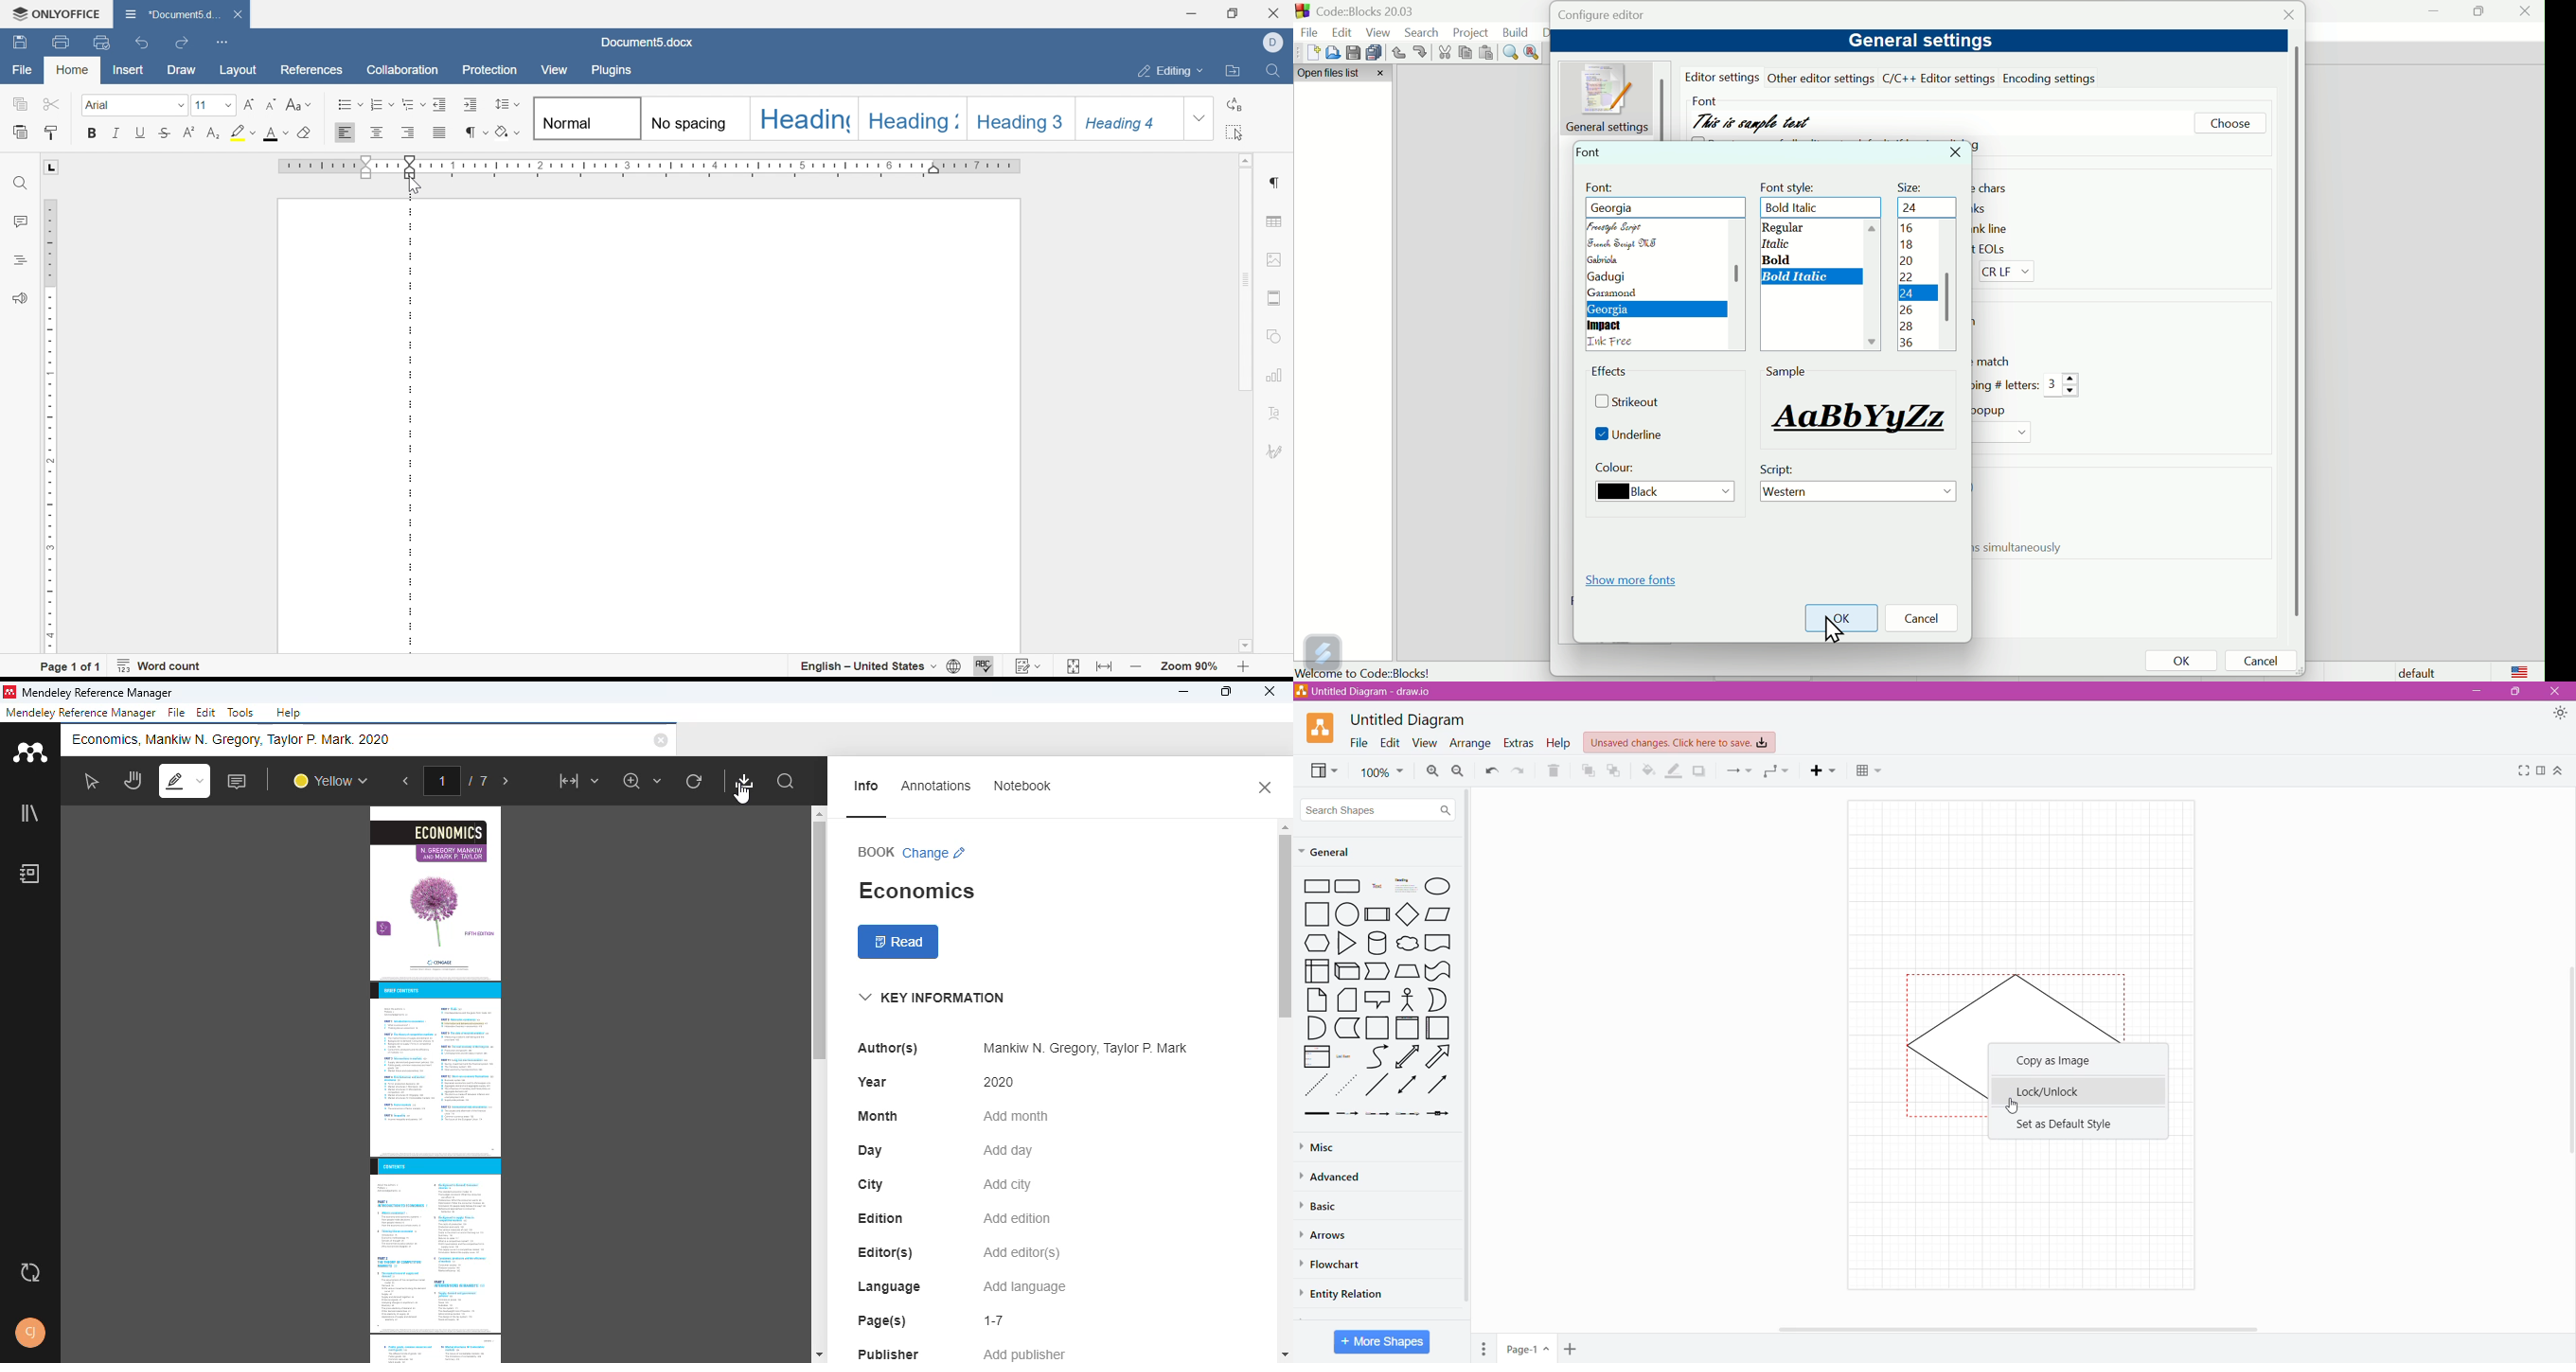 This screenshot has height=1372, width=2576. I want to click on Font, so click(1591, 151).